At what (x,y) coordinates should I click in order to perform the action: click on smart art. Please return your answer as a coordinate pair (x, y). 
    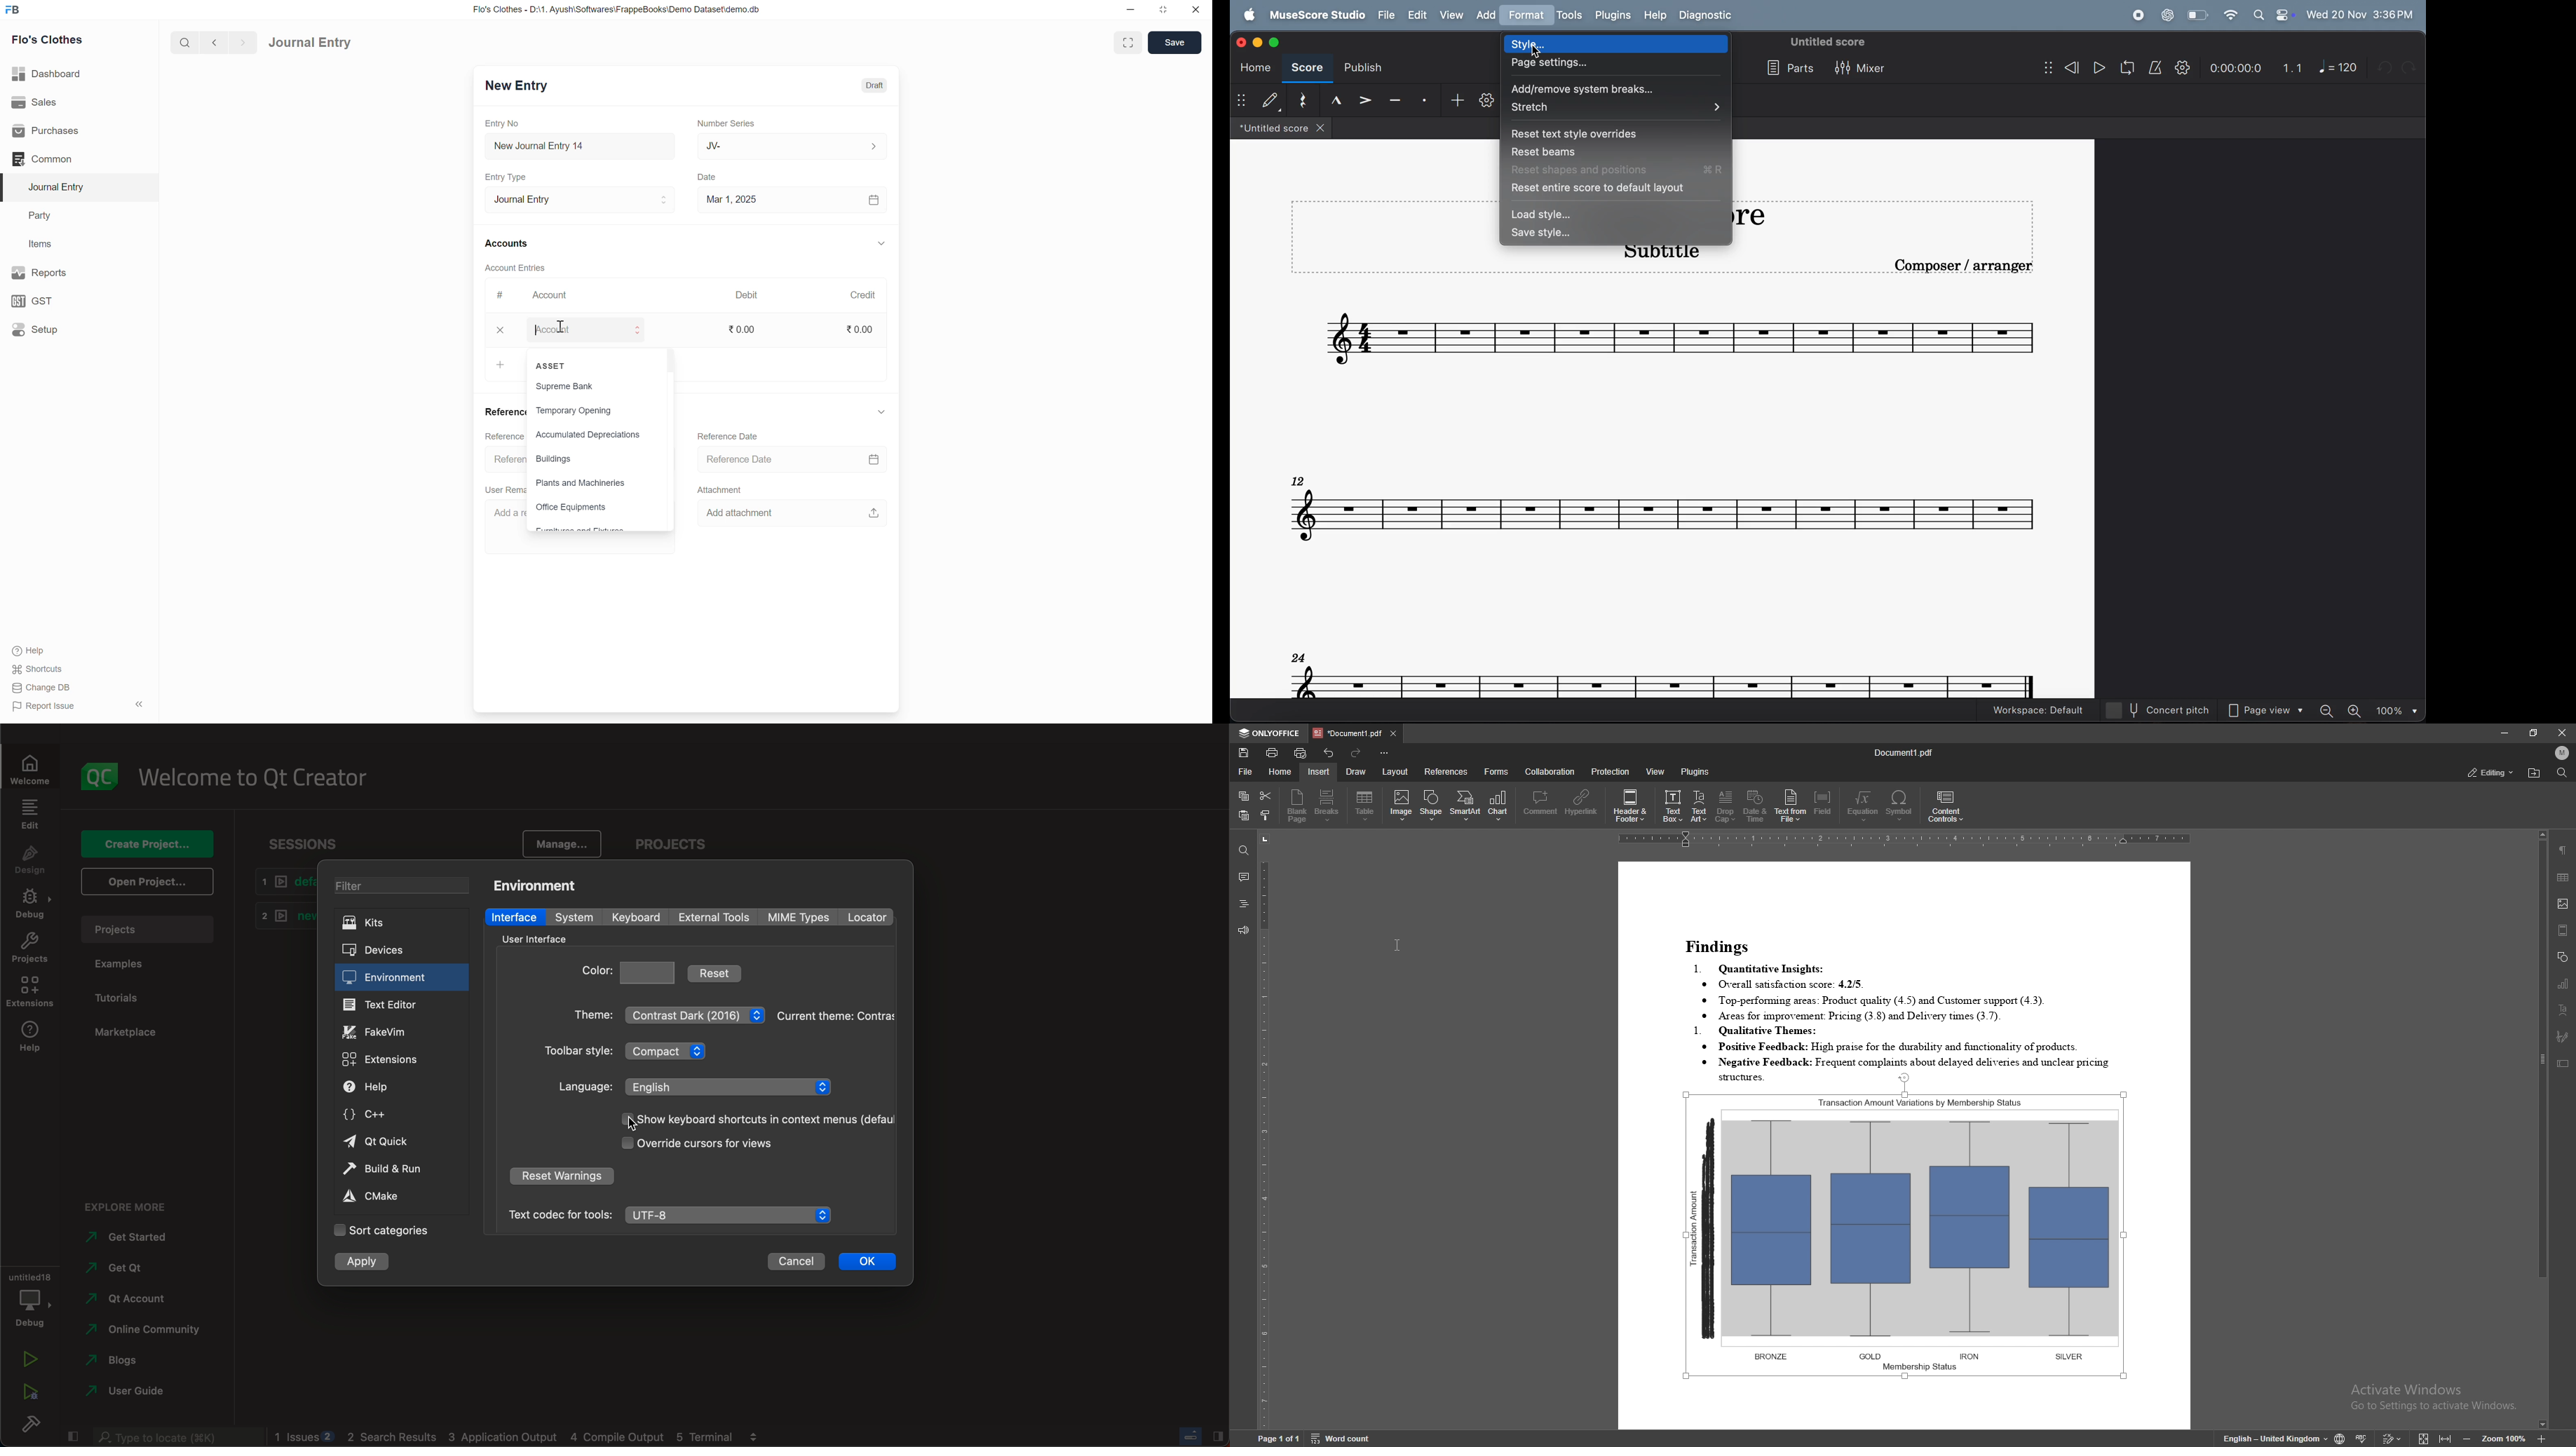
    Looking at the image, I should click on (1465, 802).